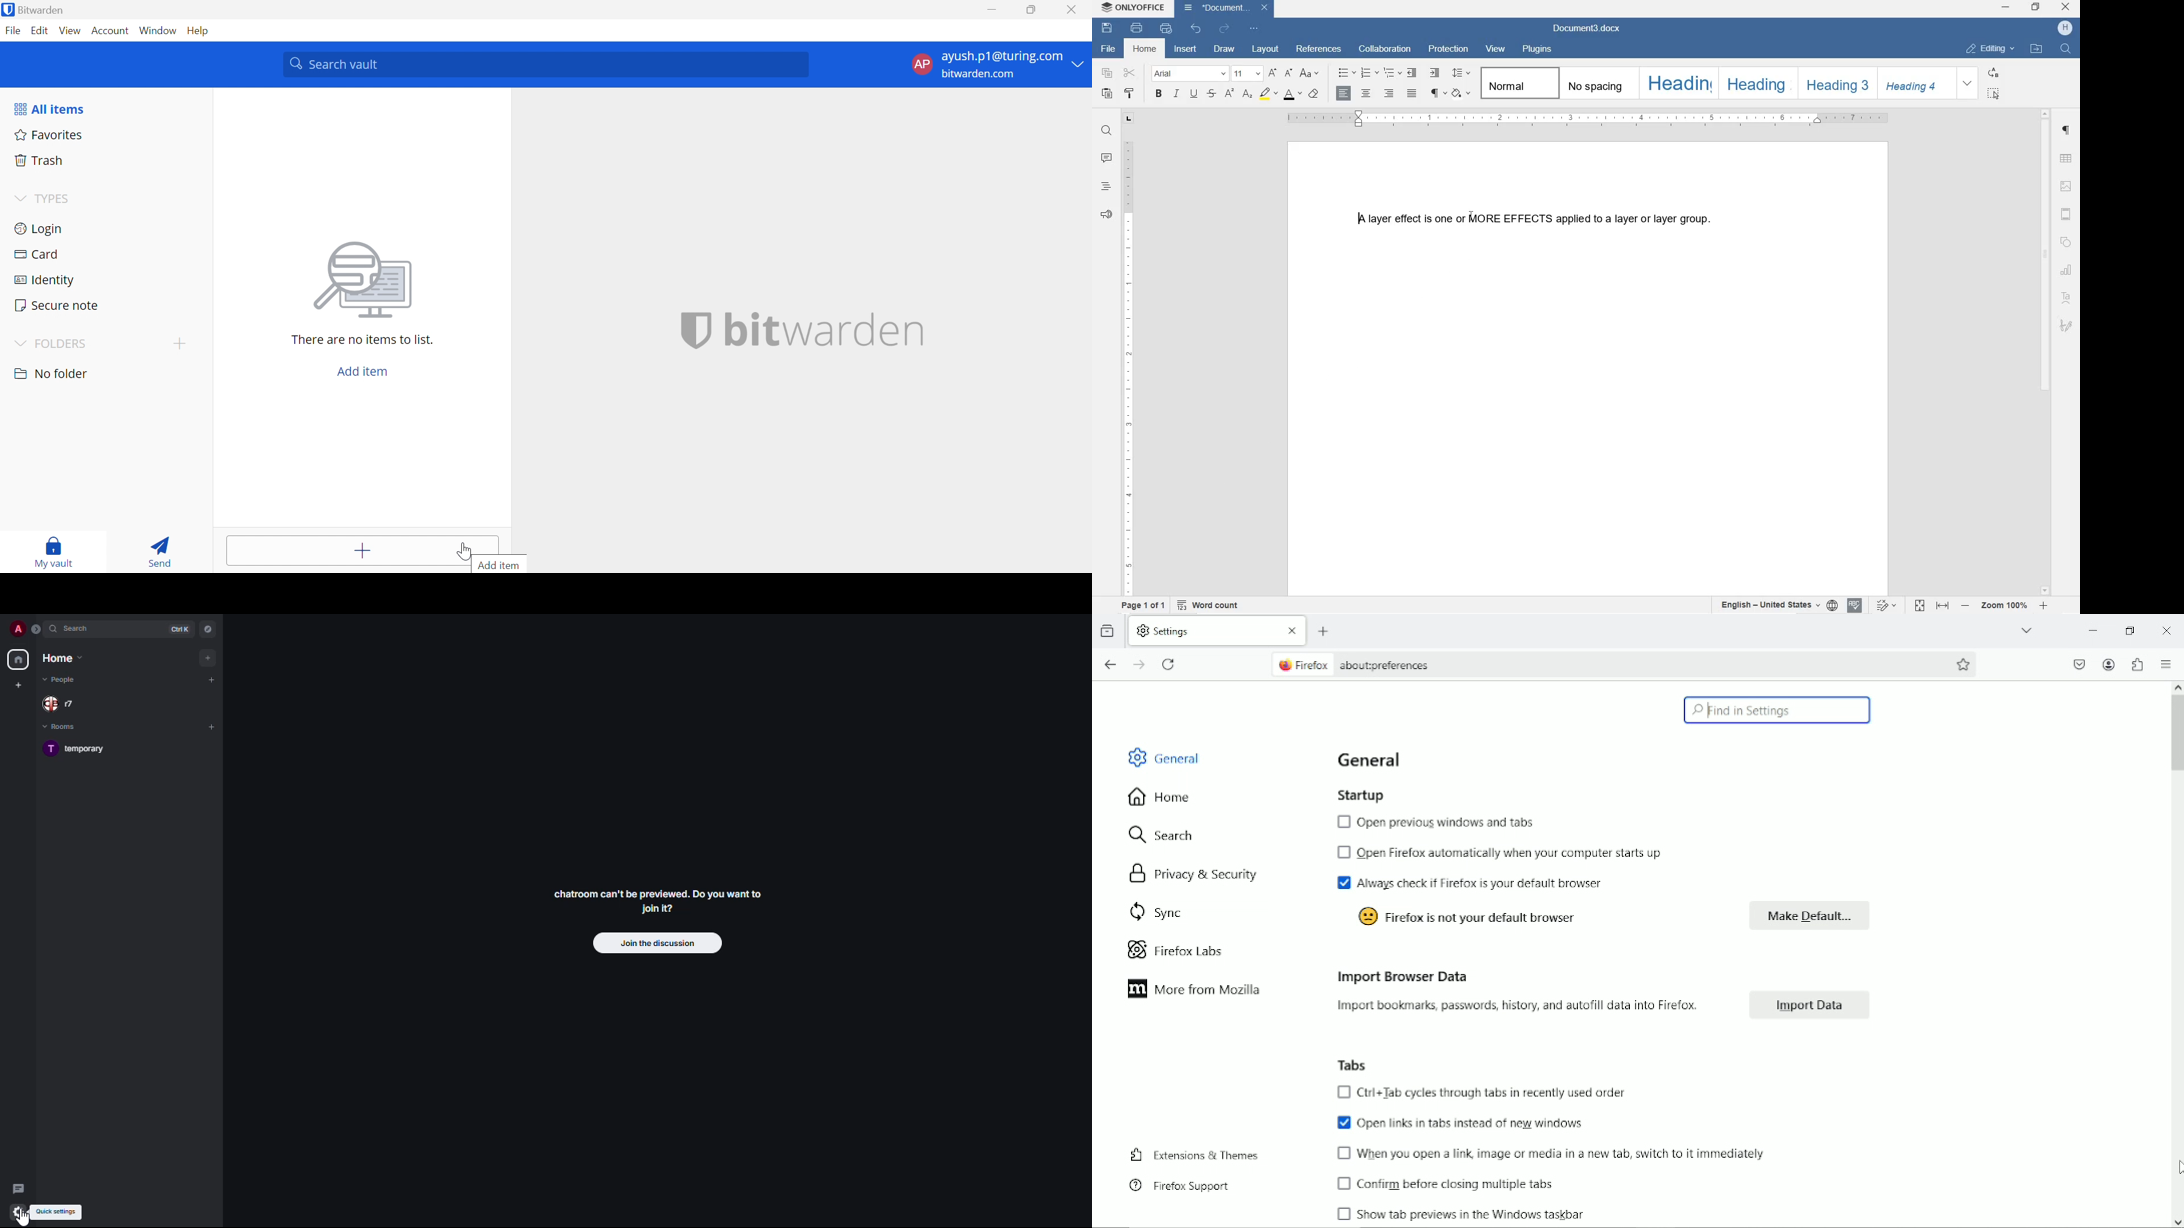  Describe the element at coordinates (2068, 270) in the screenshot. I see `CHART` at that location.